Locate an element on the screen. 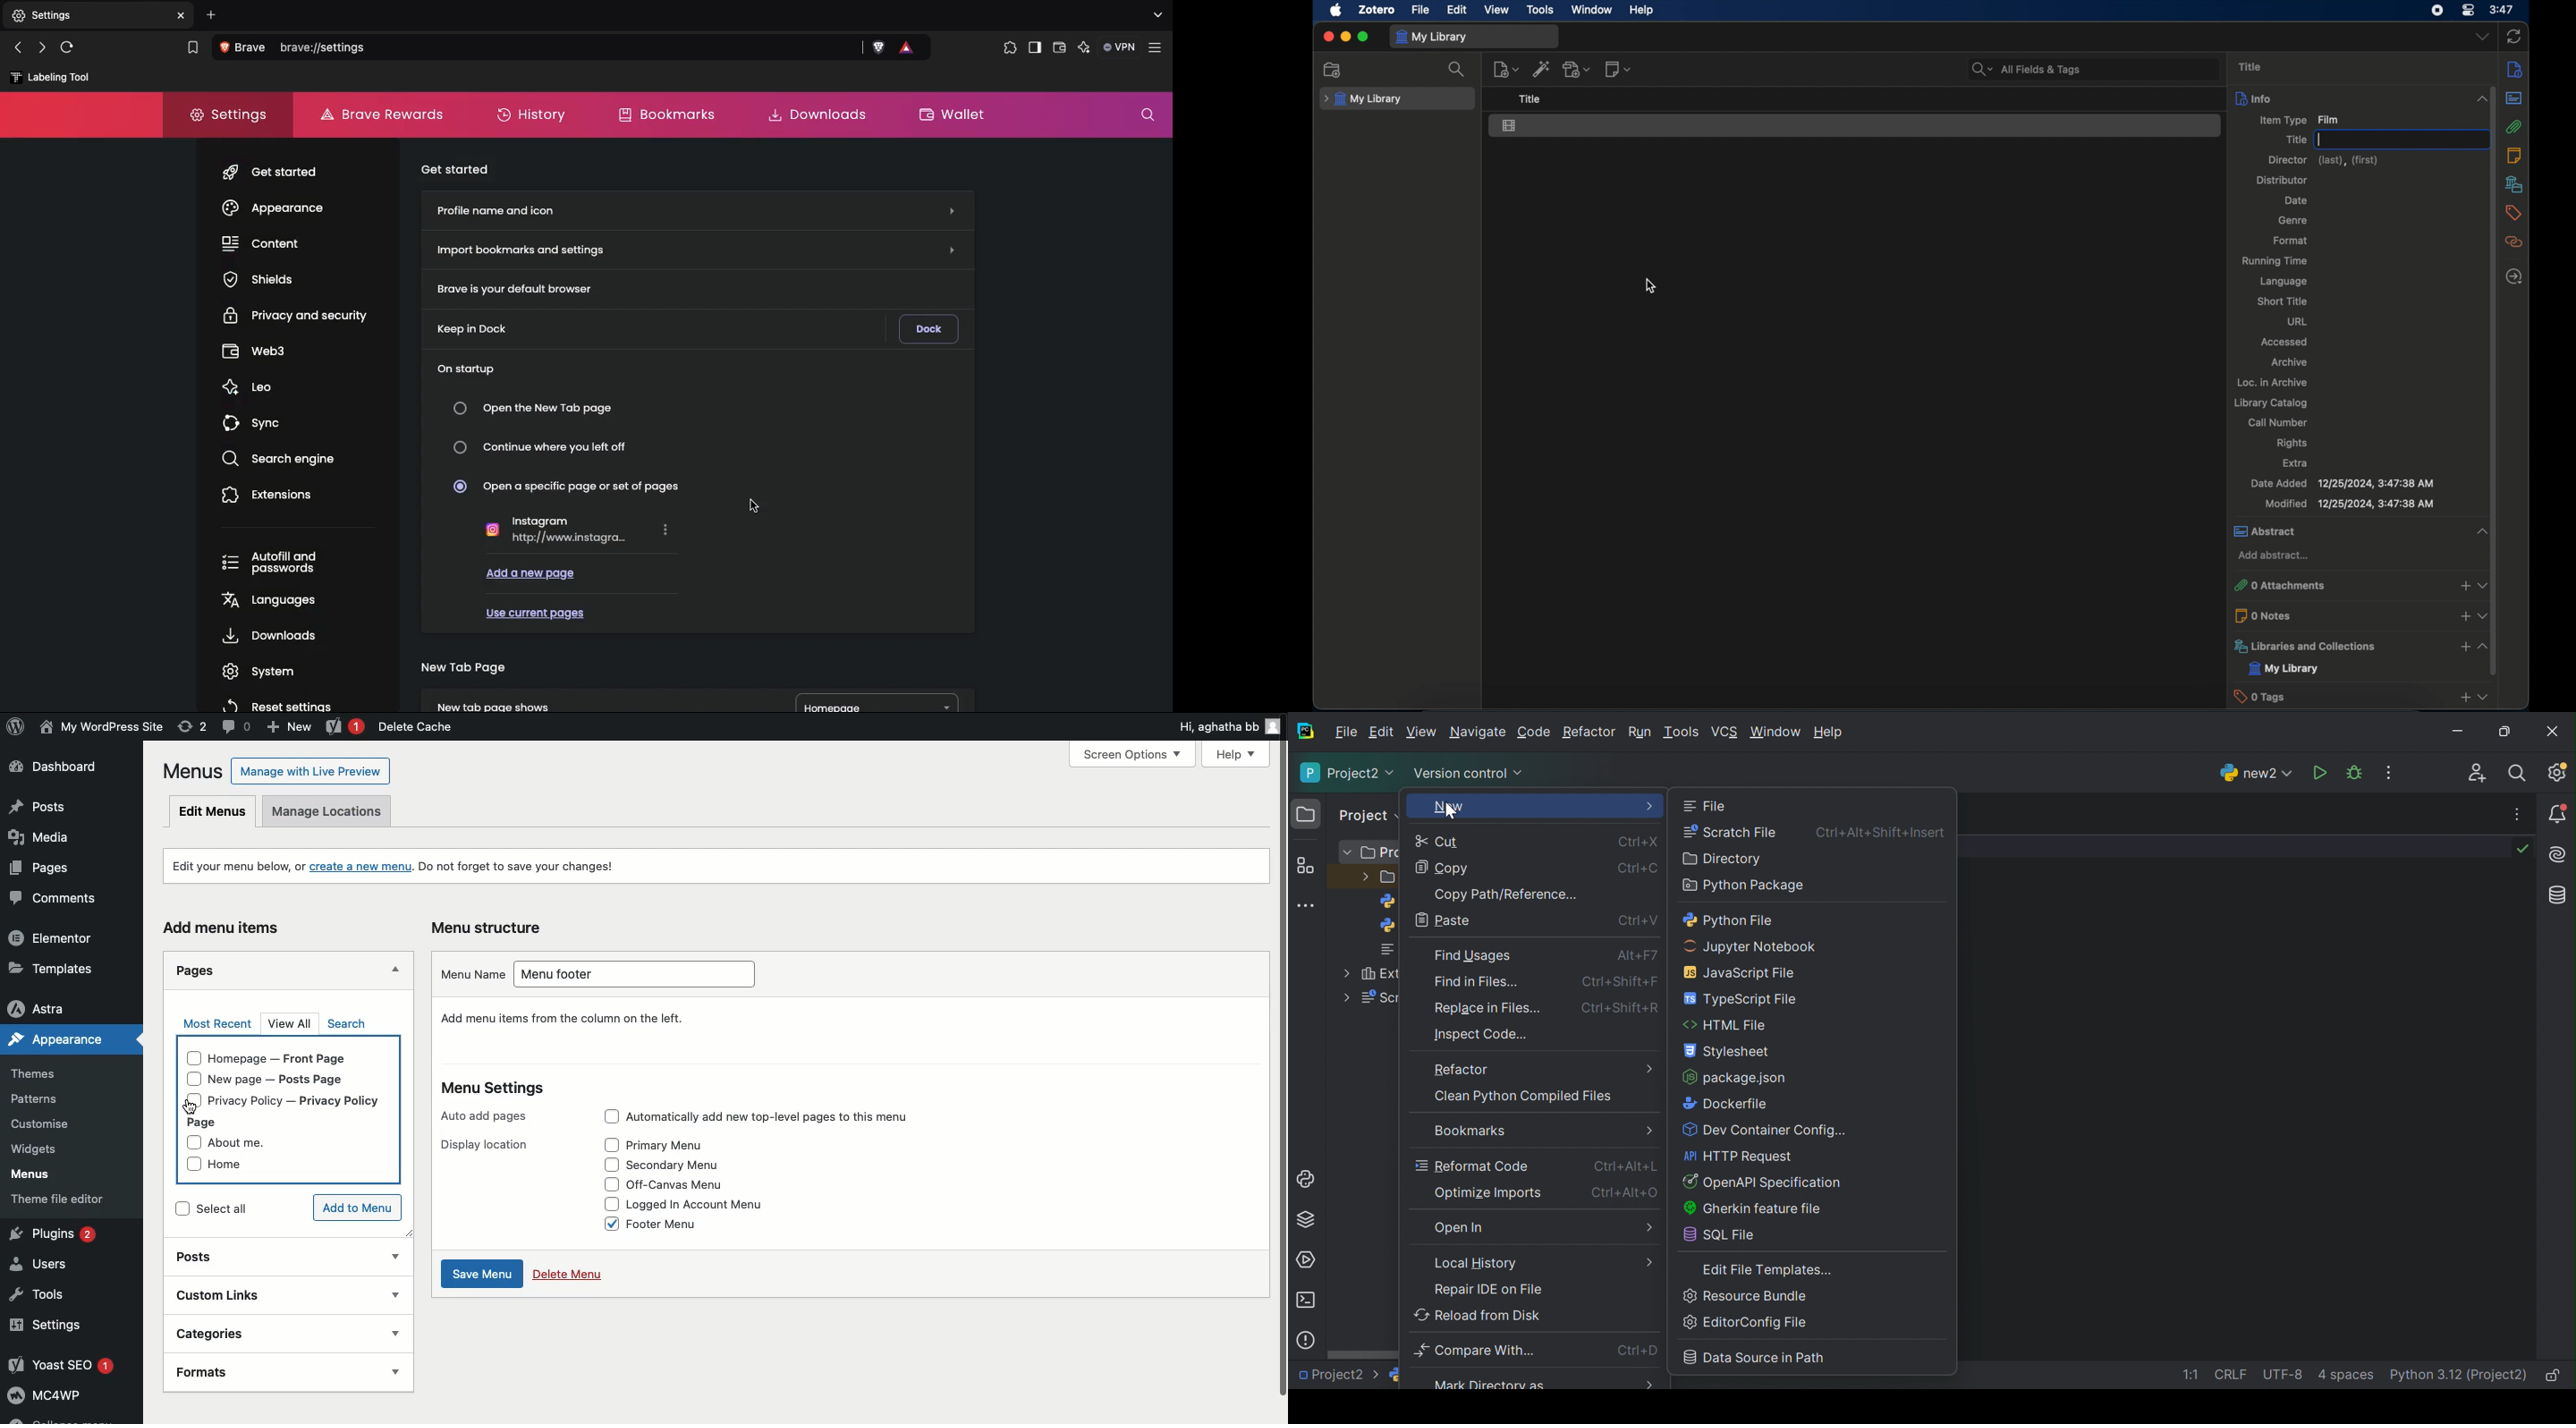 This screenshot has height=1428, width=2576. Menu footer is located at coordinates (640, 972).